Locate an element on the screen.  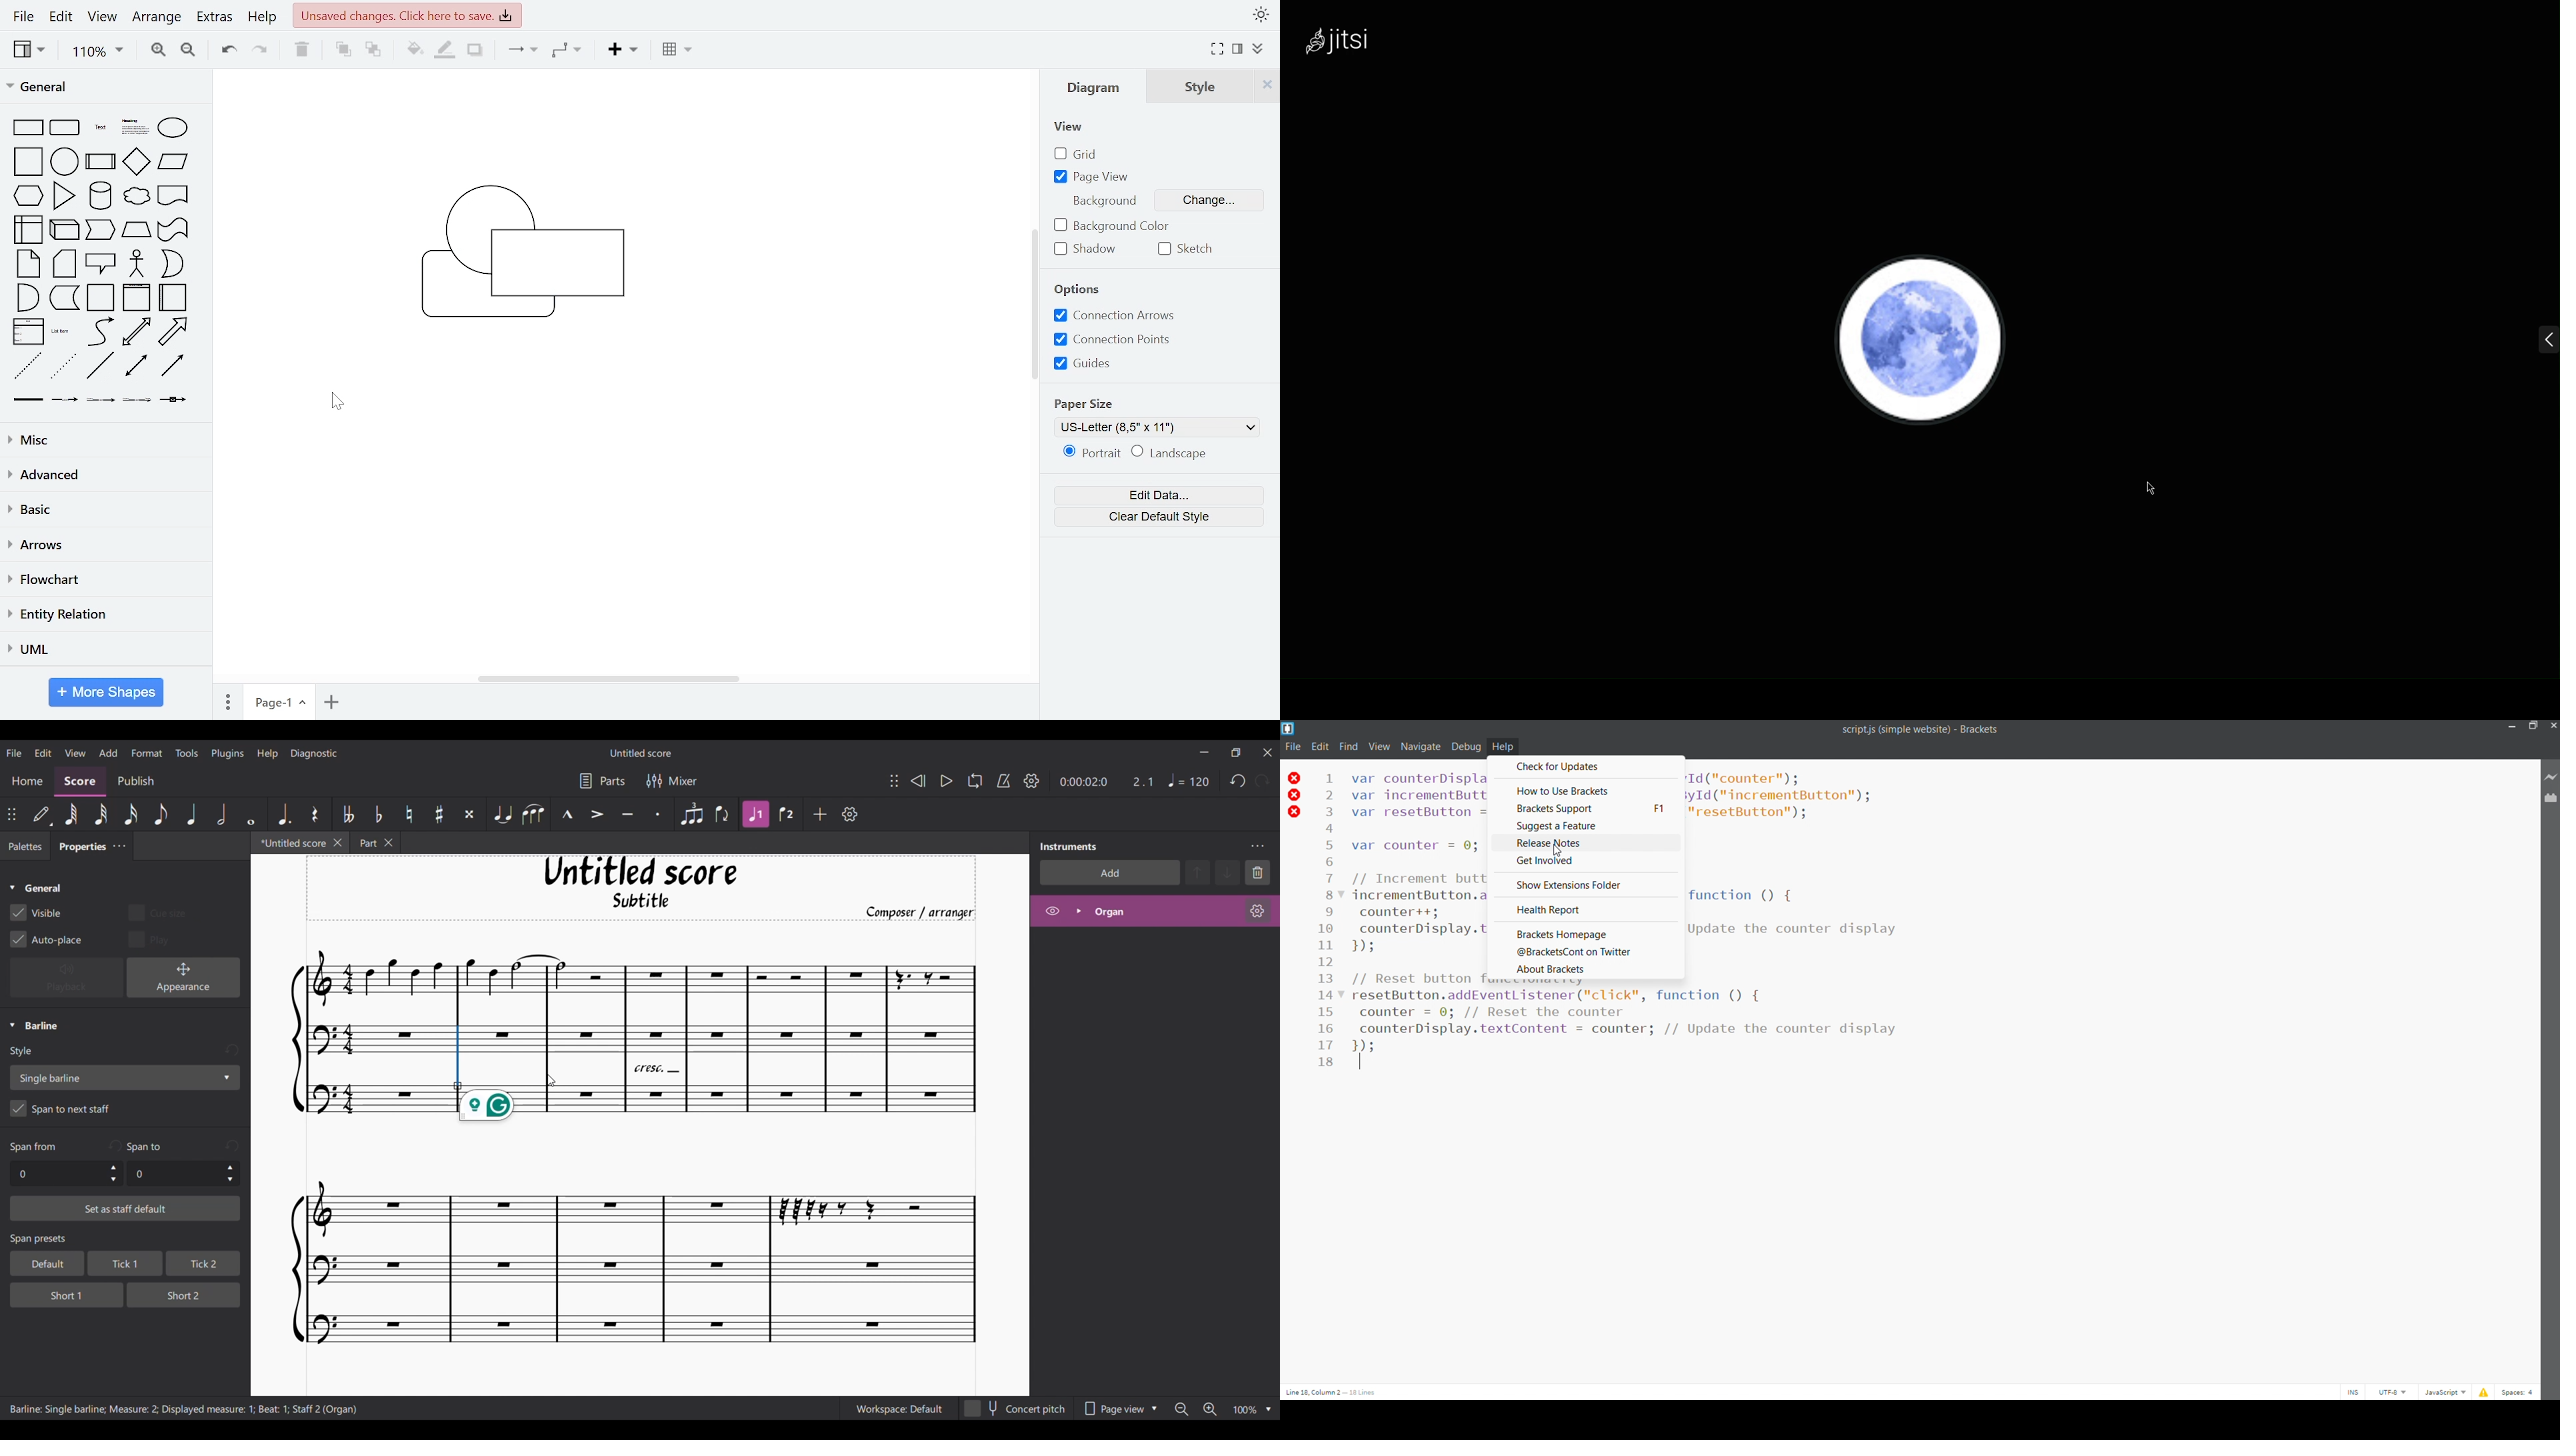
Untitled Score is located at coordinates (641, 871).